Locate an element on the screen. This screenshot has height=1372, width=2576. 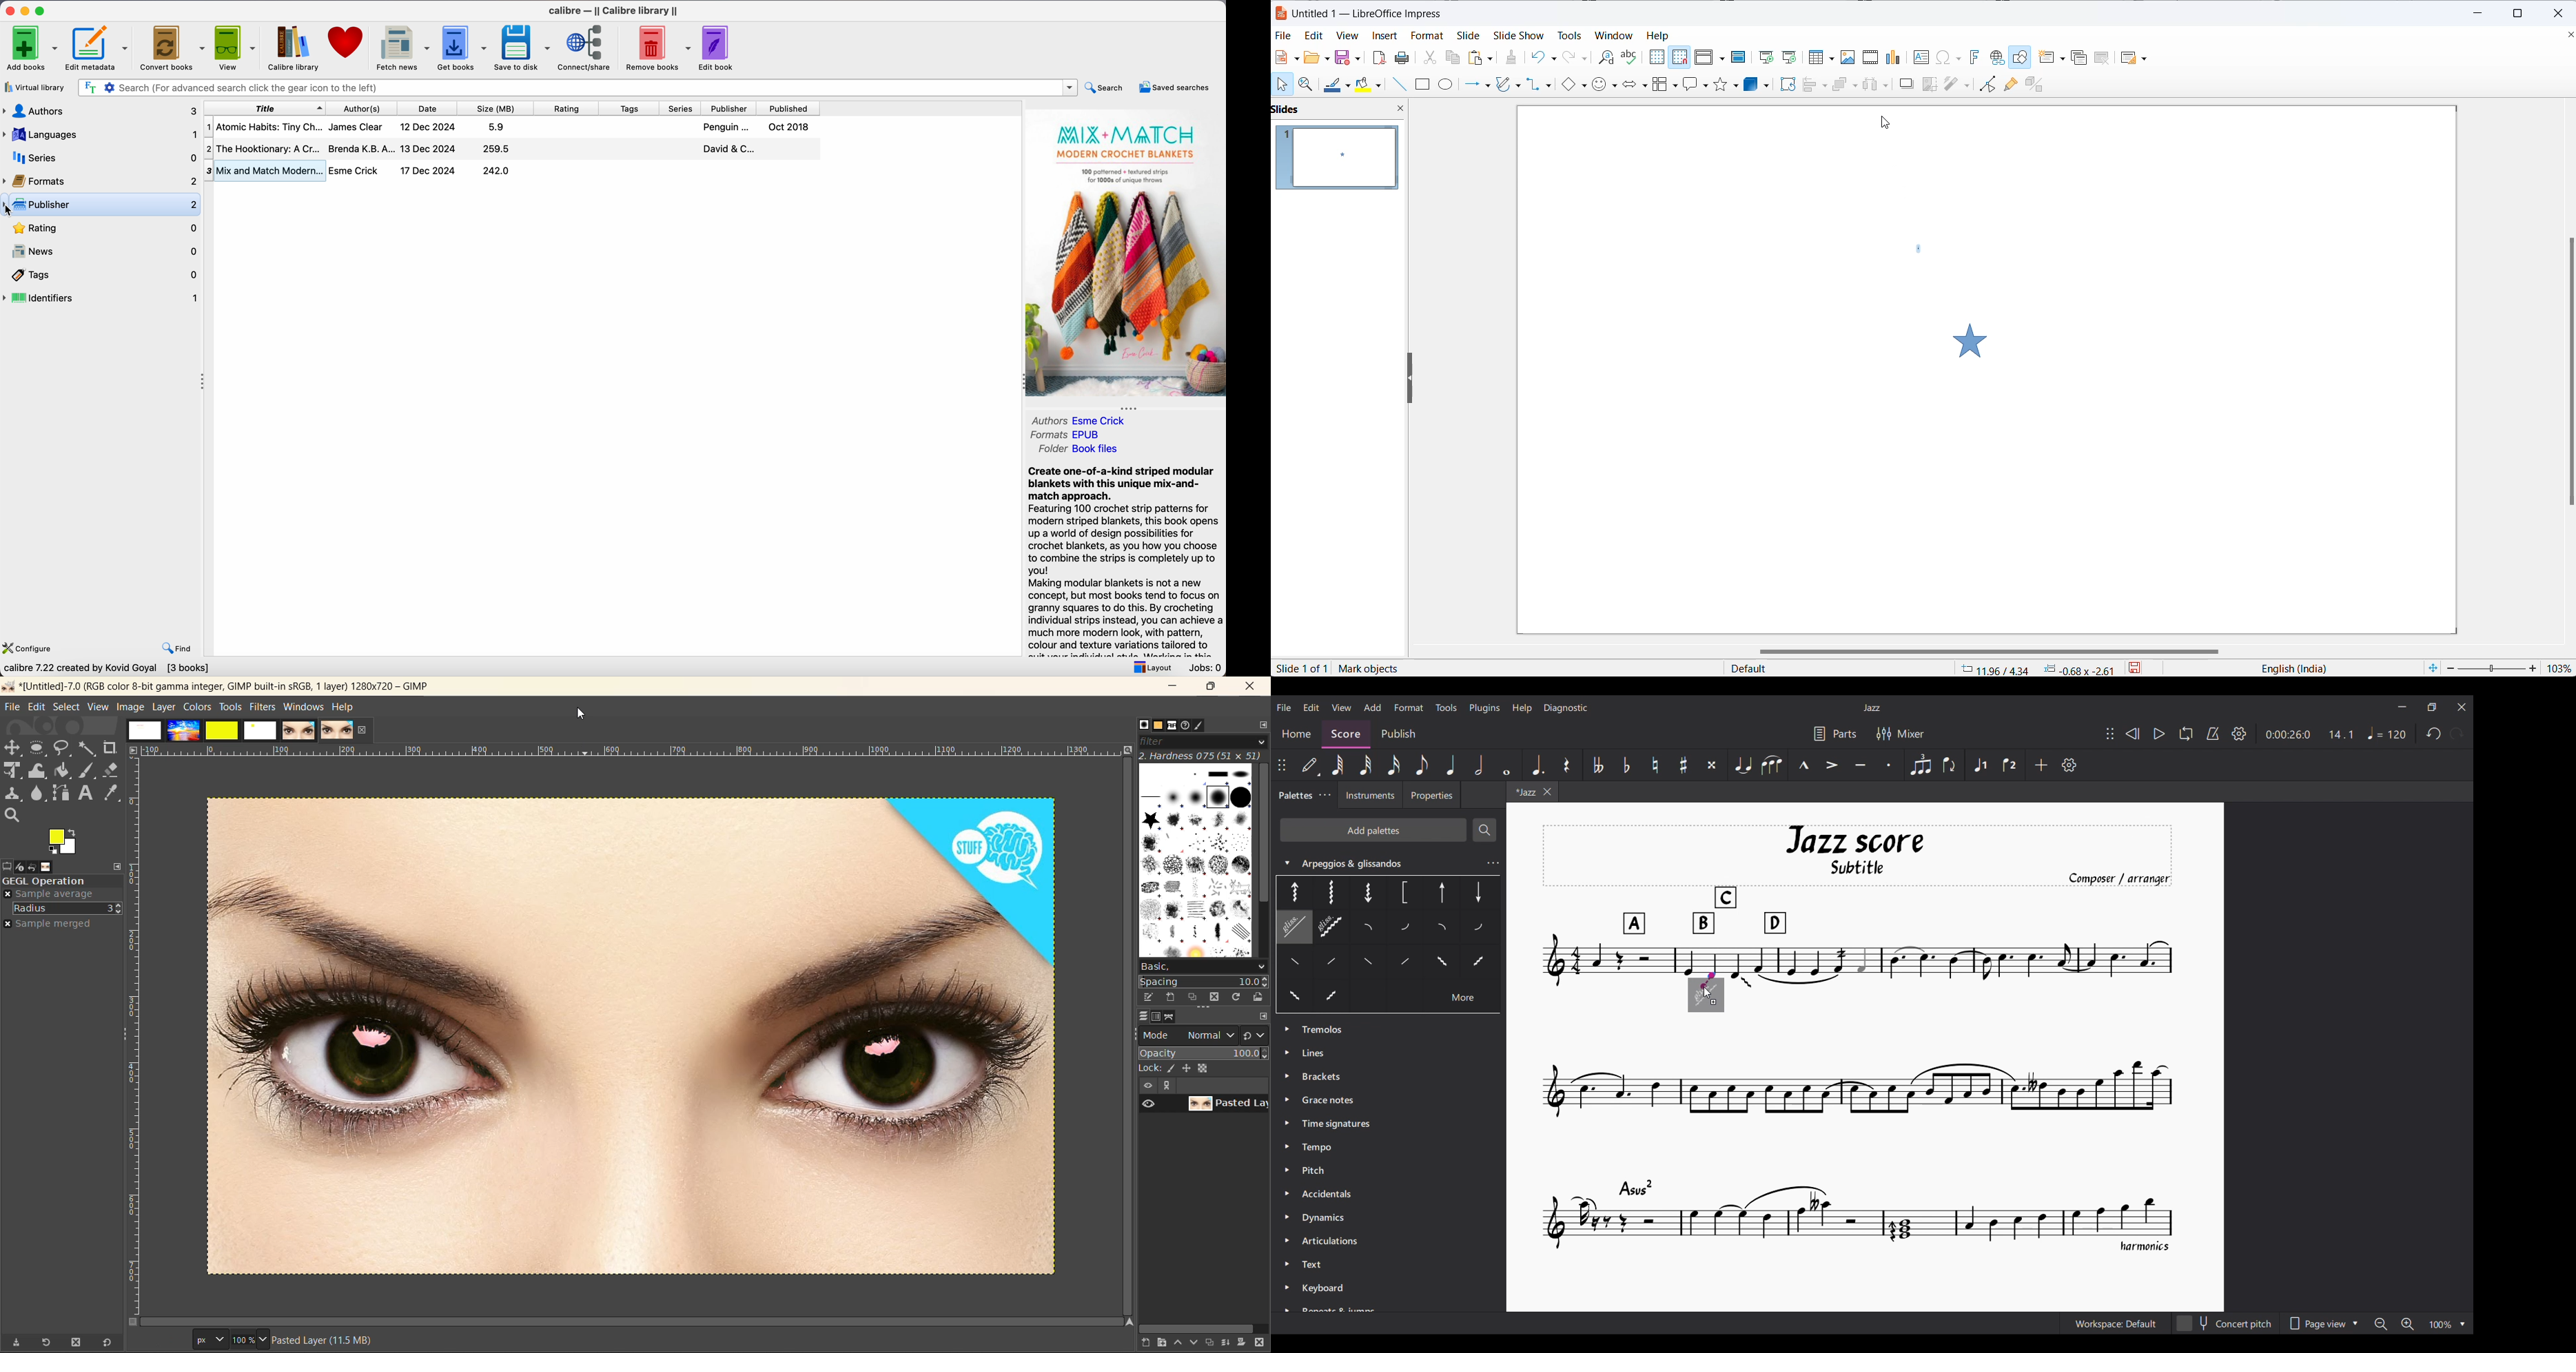
copy is located at coordinates (1453, 59).